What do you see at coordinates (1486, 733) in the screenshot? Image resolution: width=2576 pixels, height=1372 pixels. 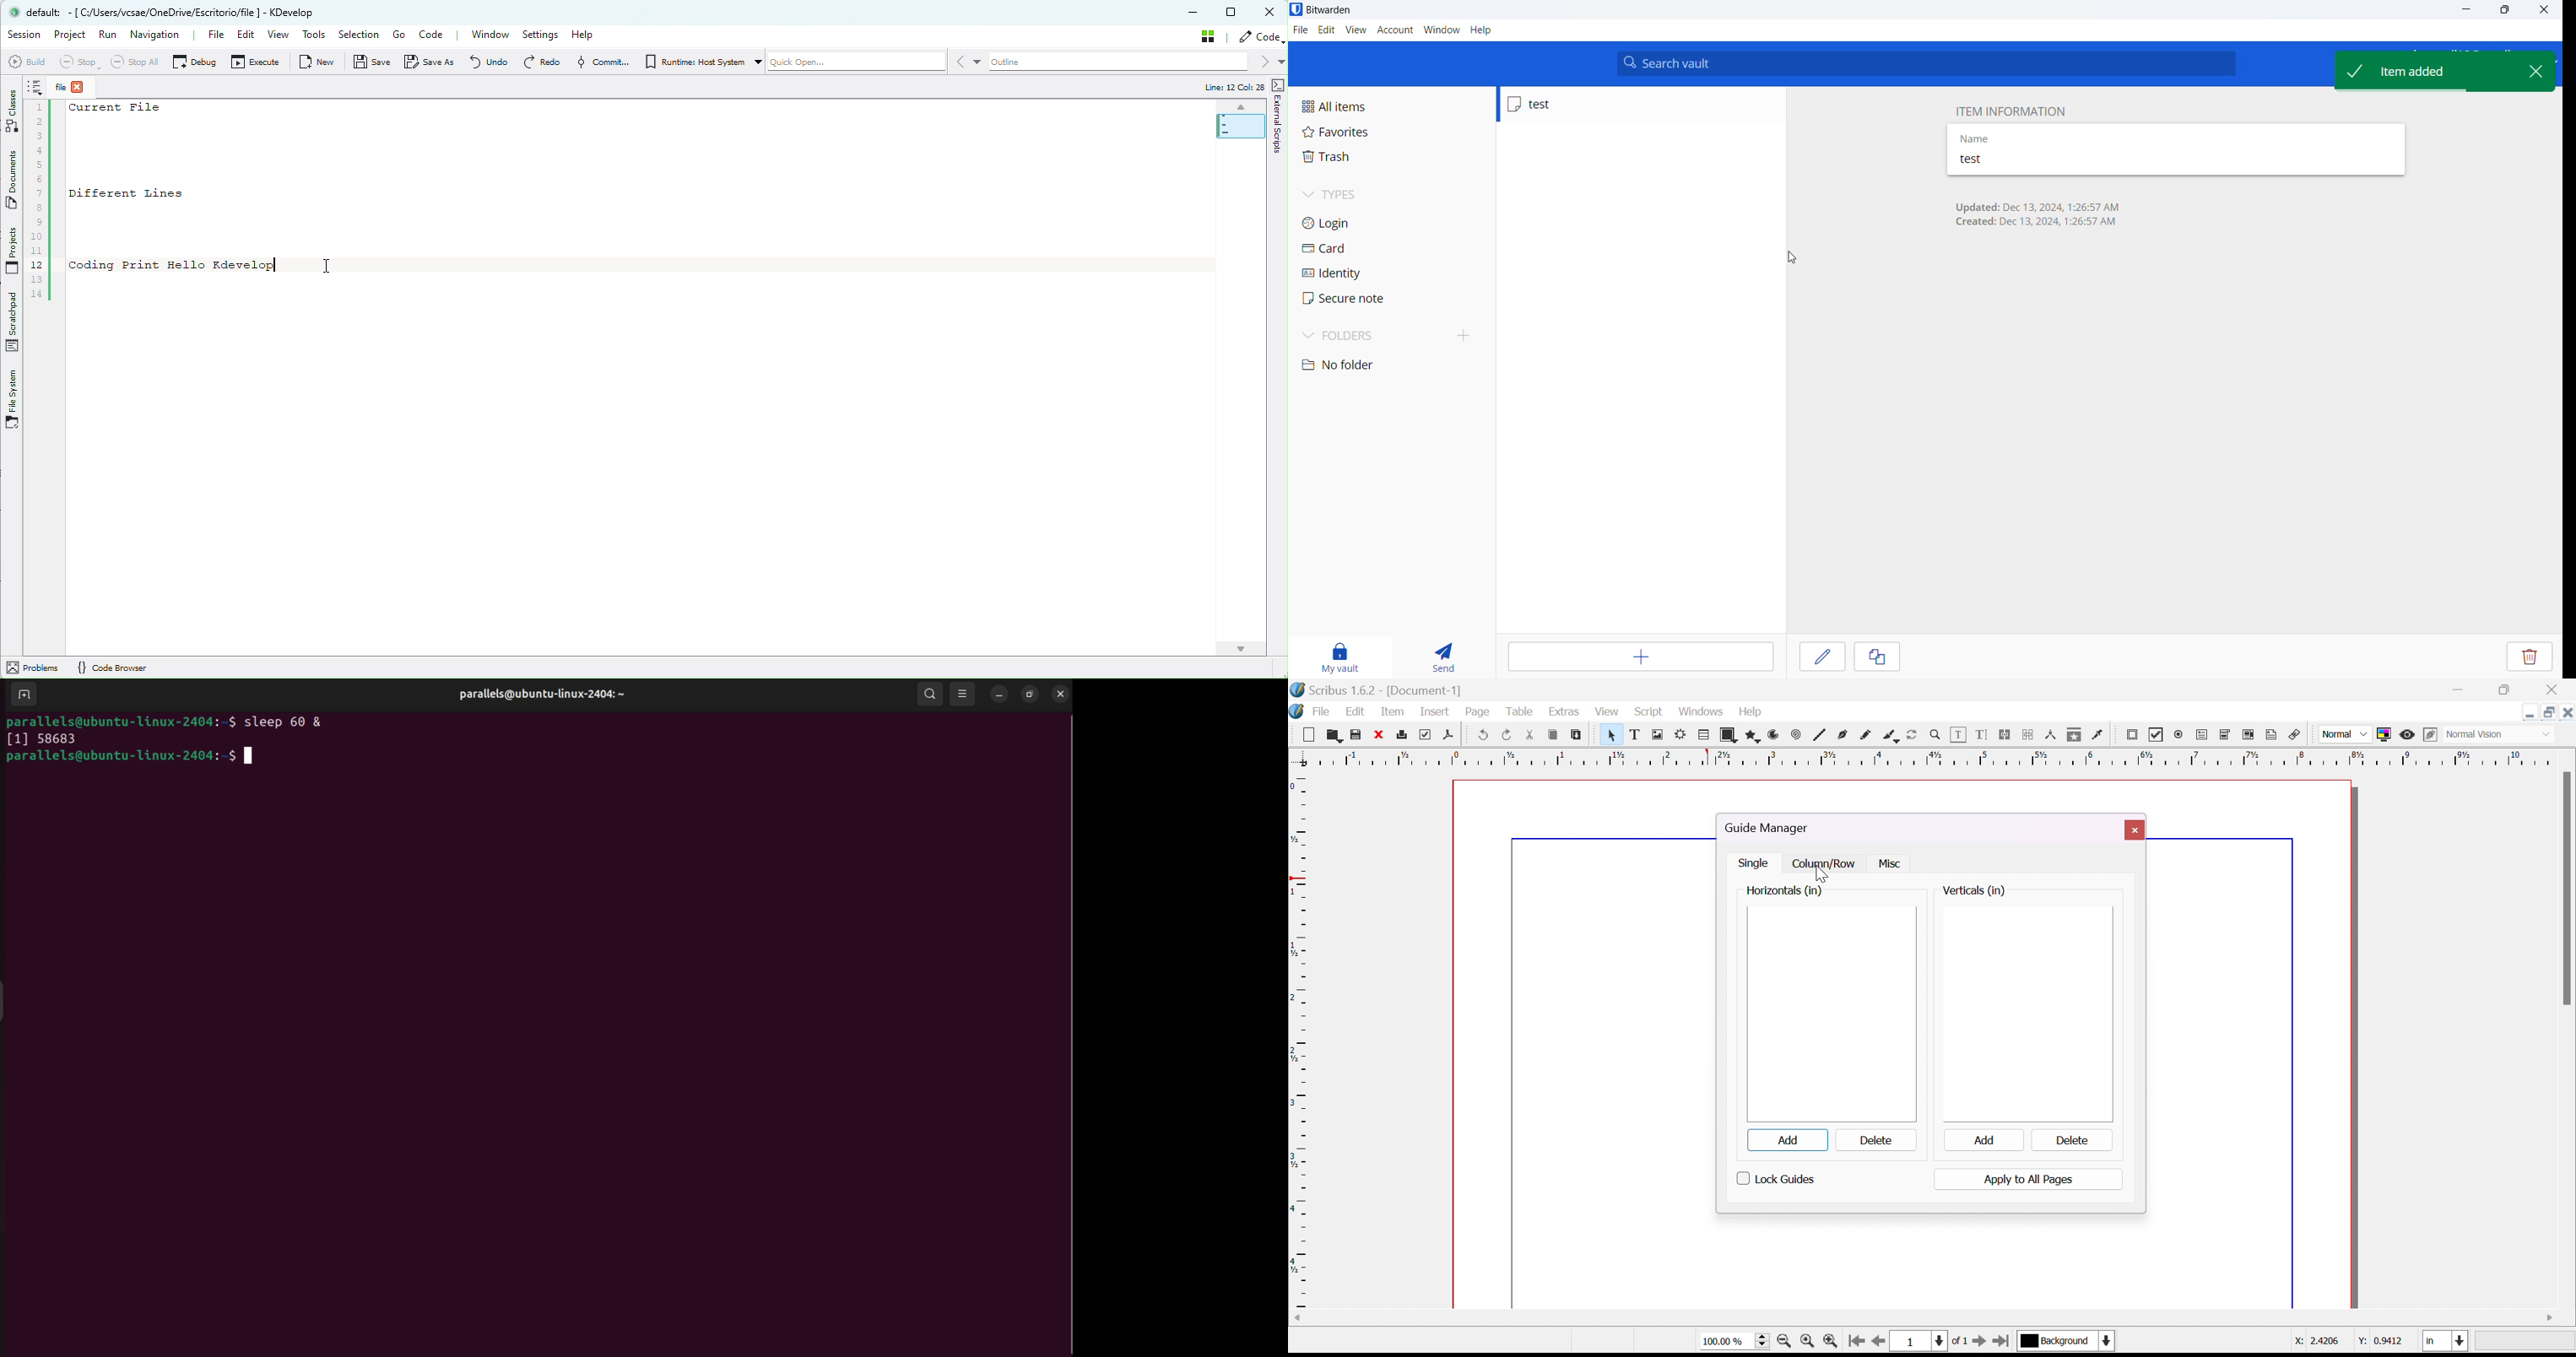 I see `undo` at bounding box center [1486, 733].